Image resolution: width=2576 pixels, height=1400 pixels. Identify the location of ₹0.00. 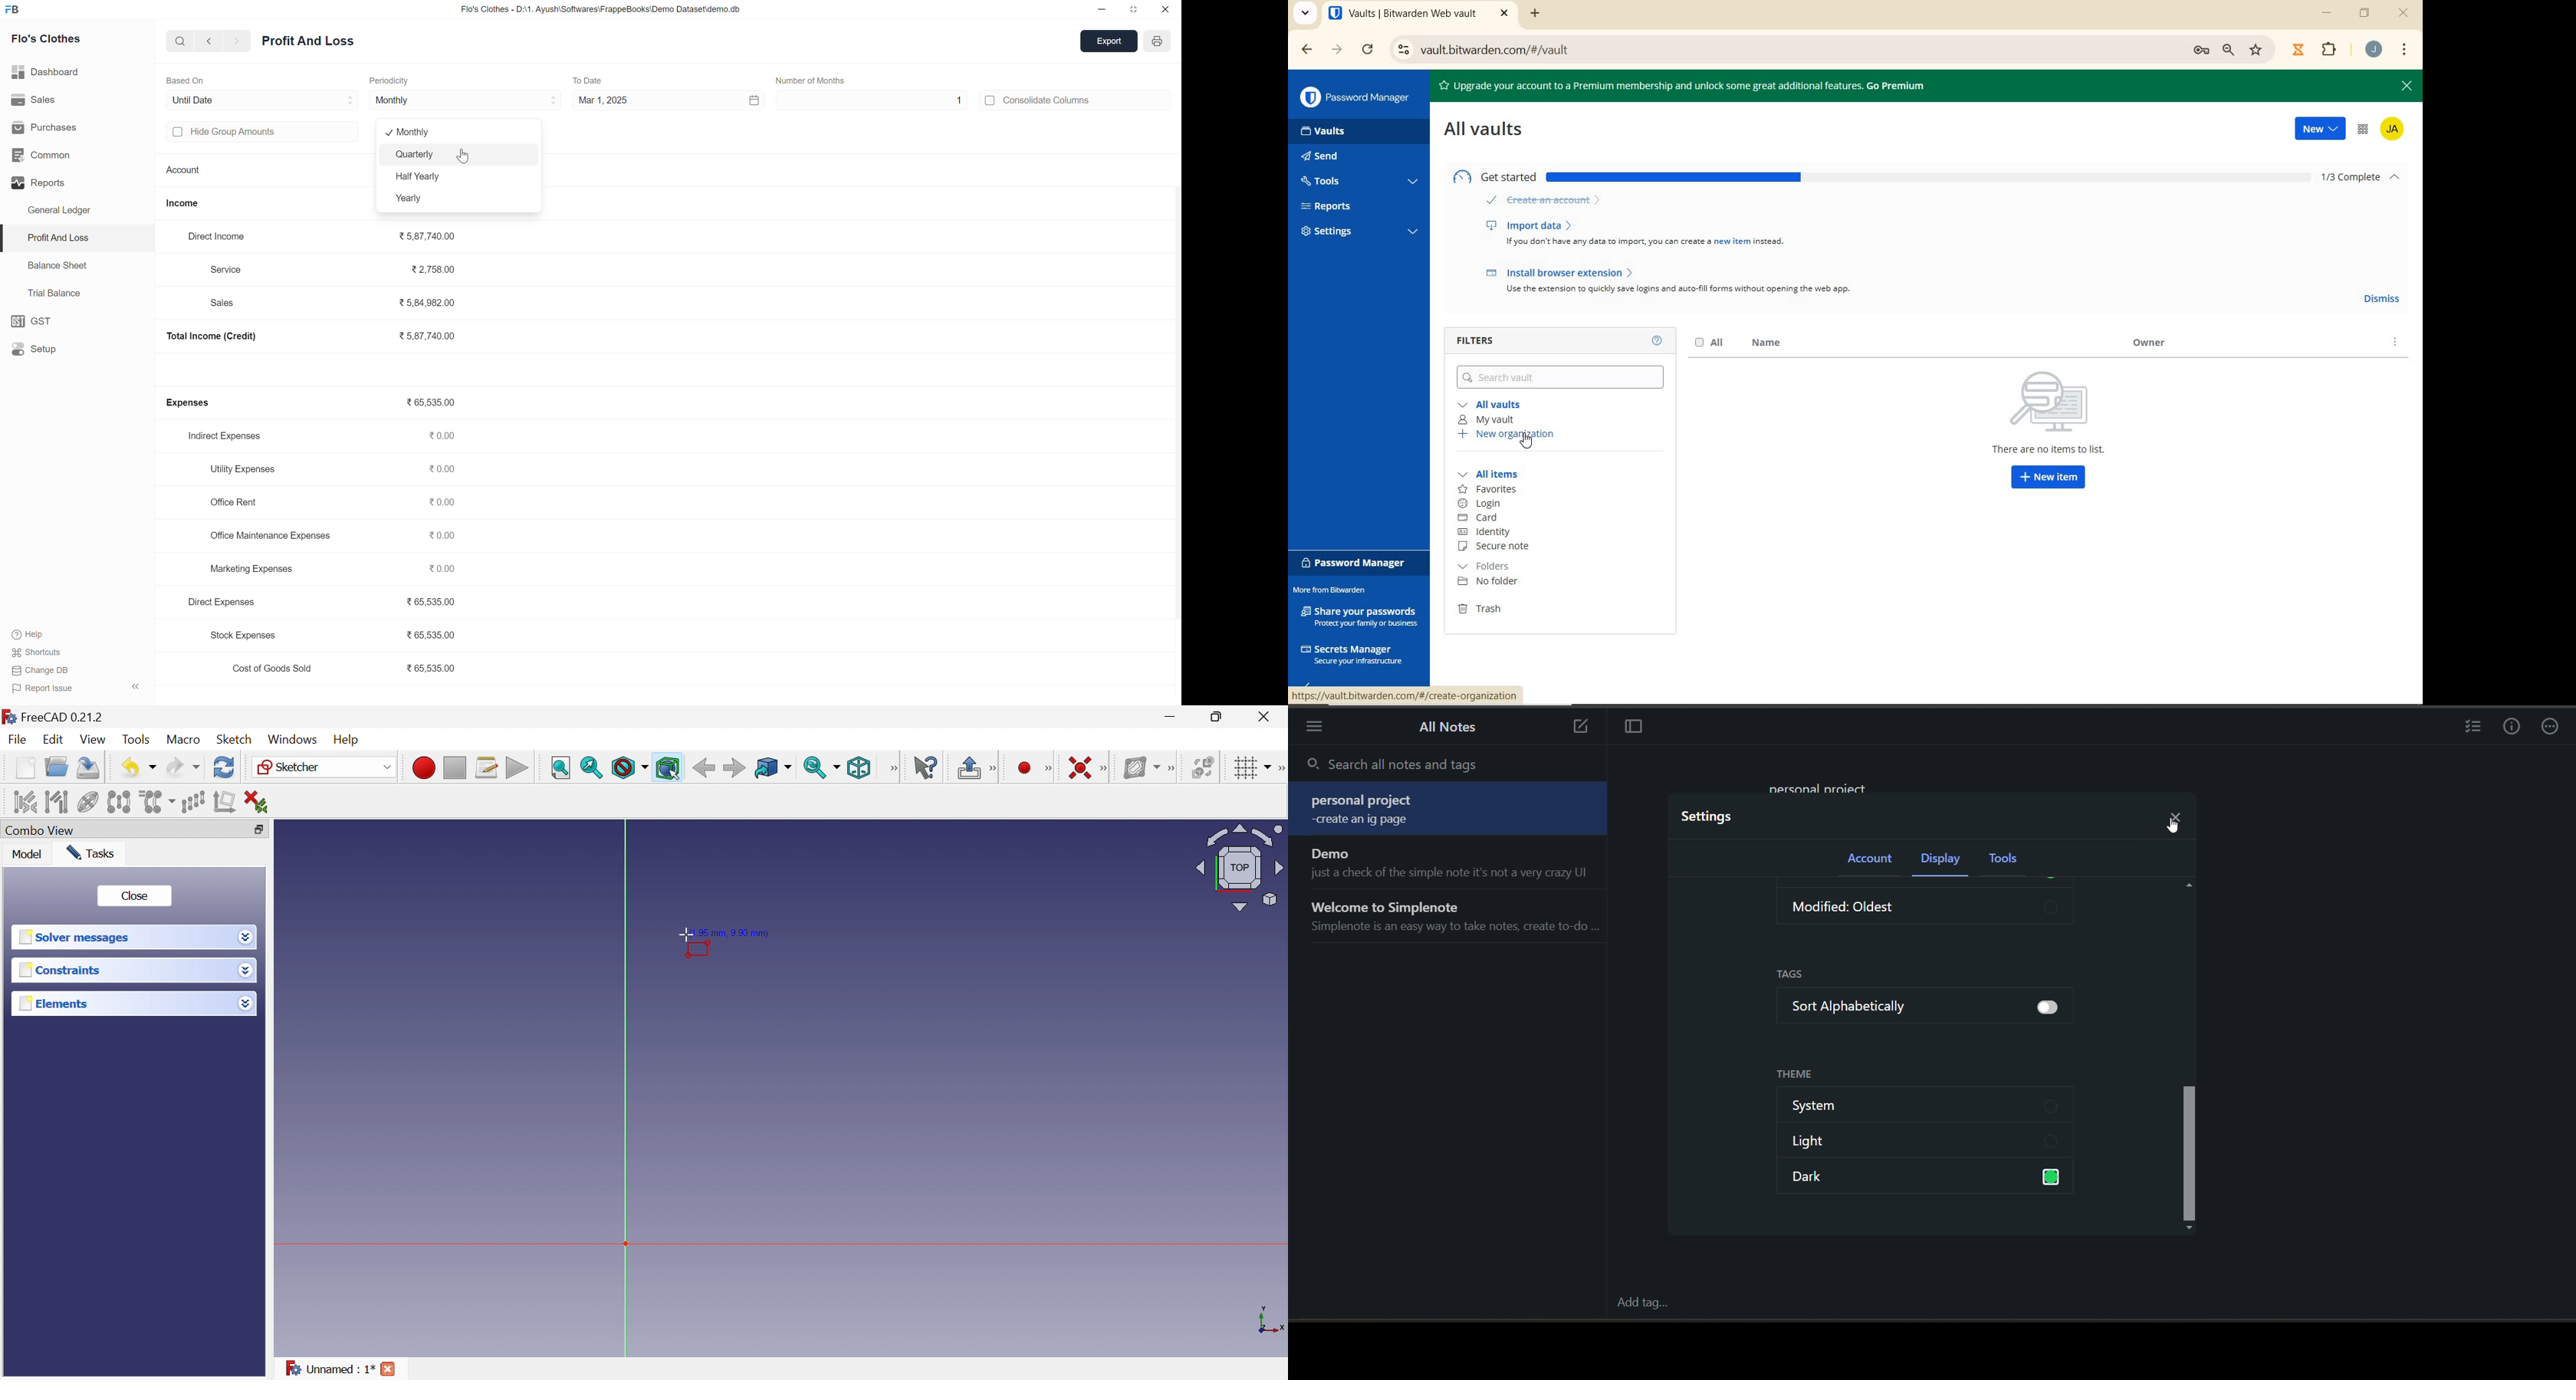
(443, 436).